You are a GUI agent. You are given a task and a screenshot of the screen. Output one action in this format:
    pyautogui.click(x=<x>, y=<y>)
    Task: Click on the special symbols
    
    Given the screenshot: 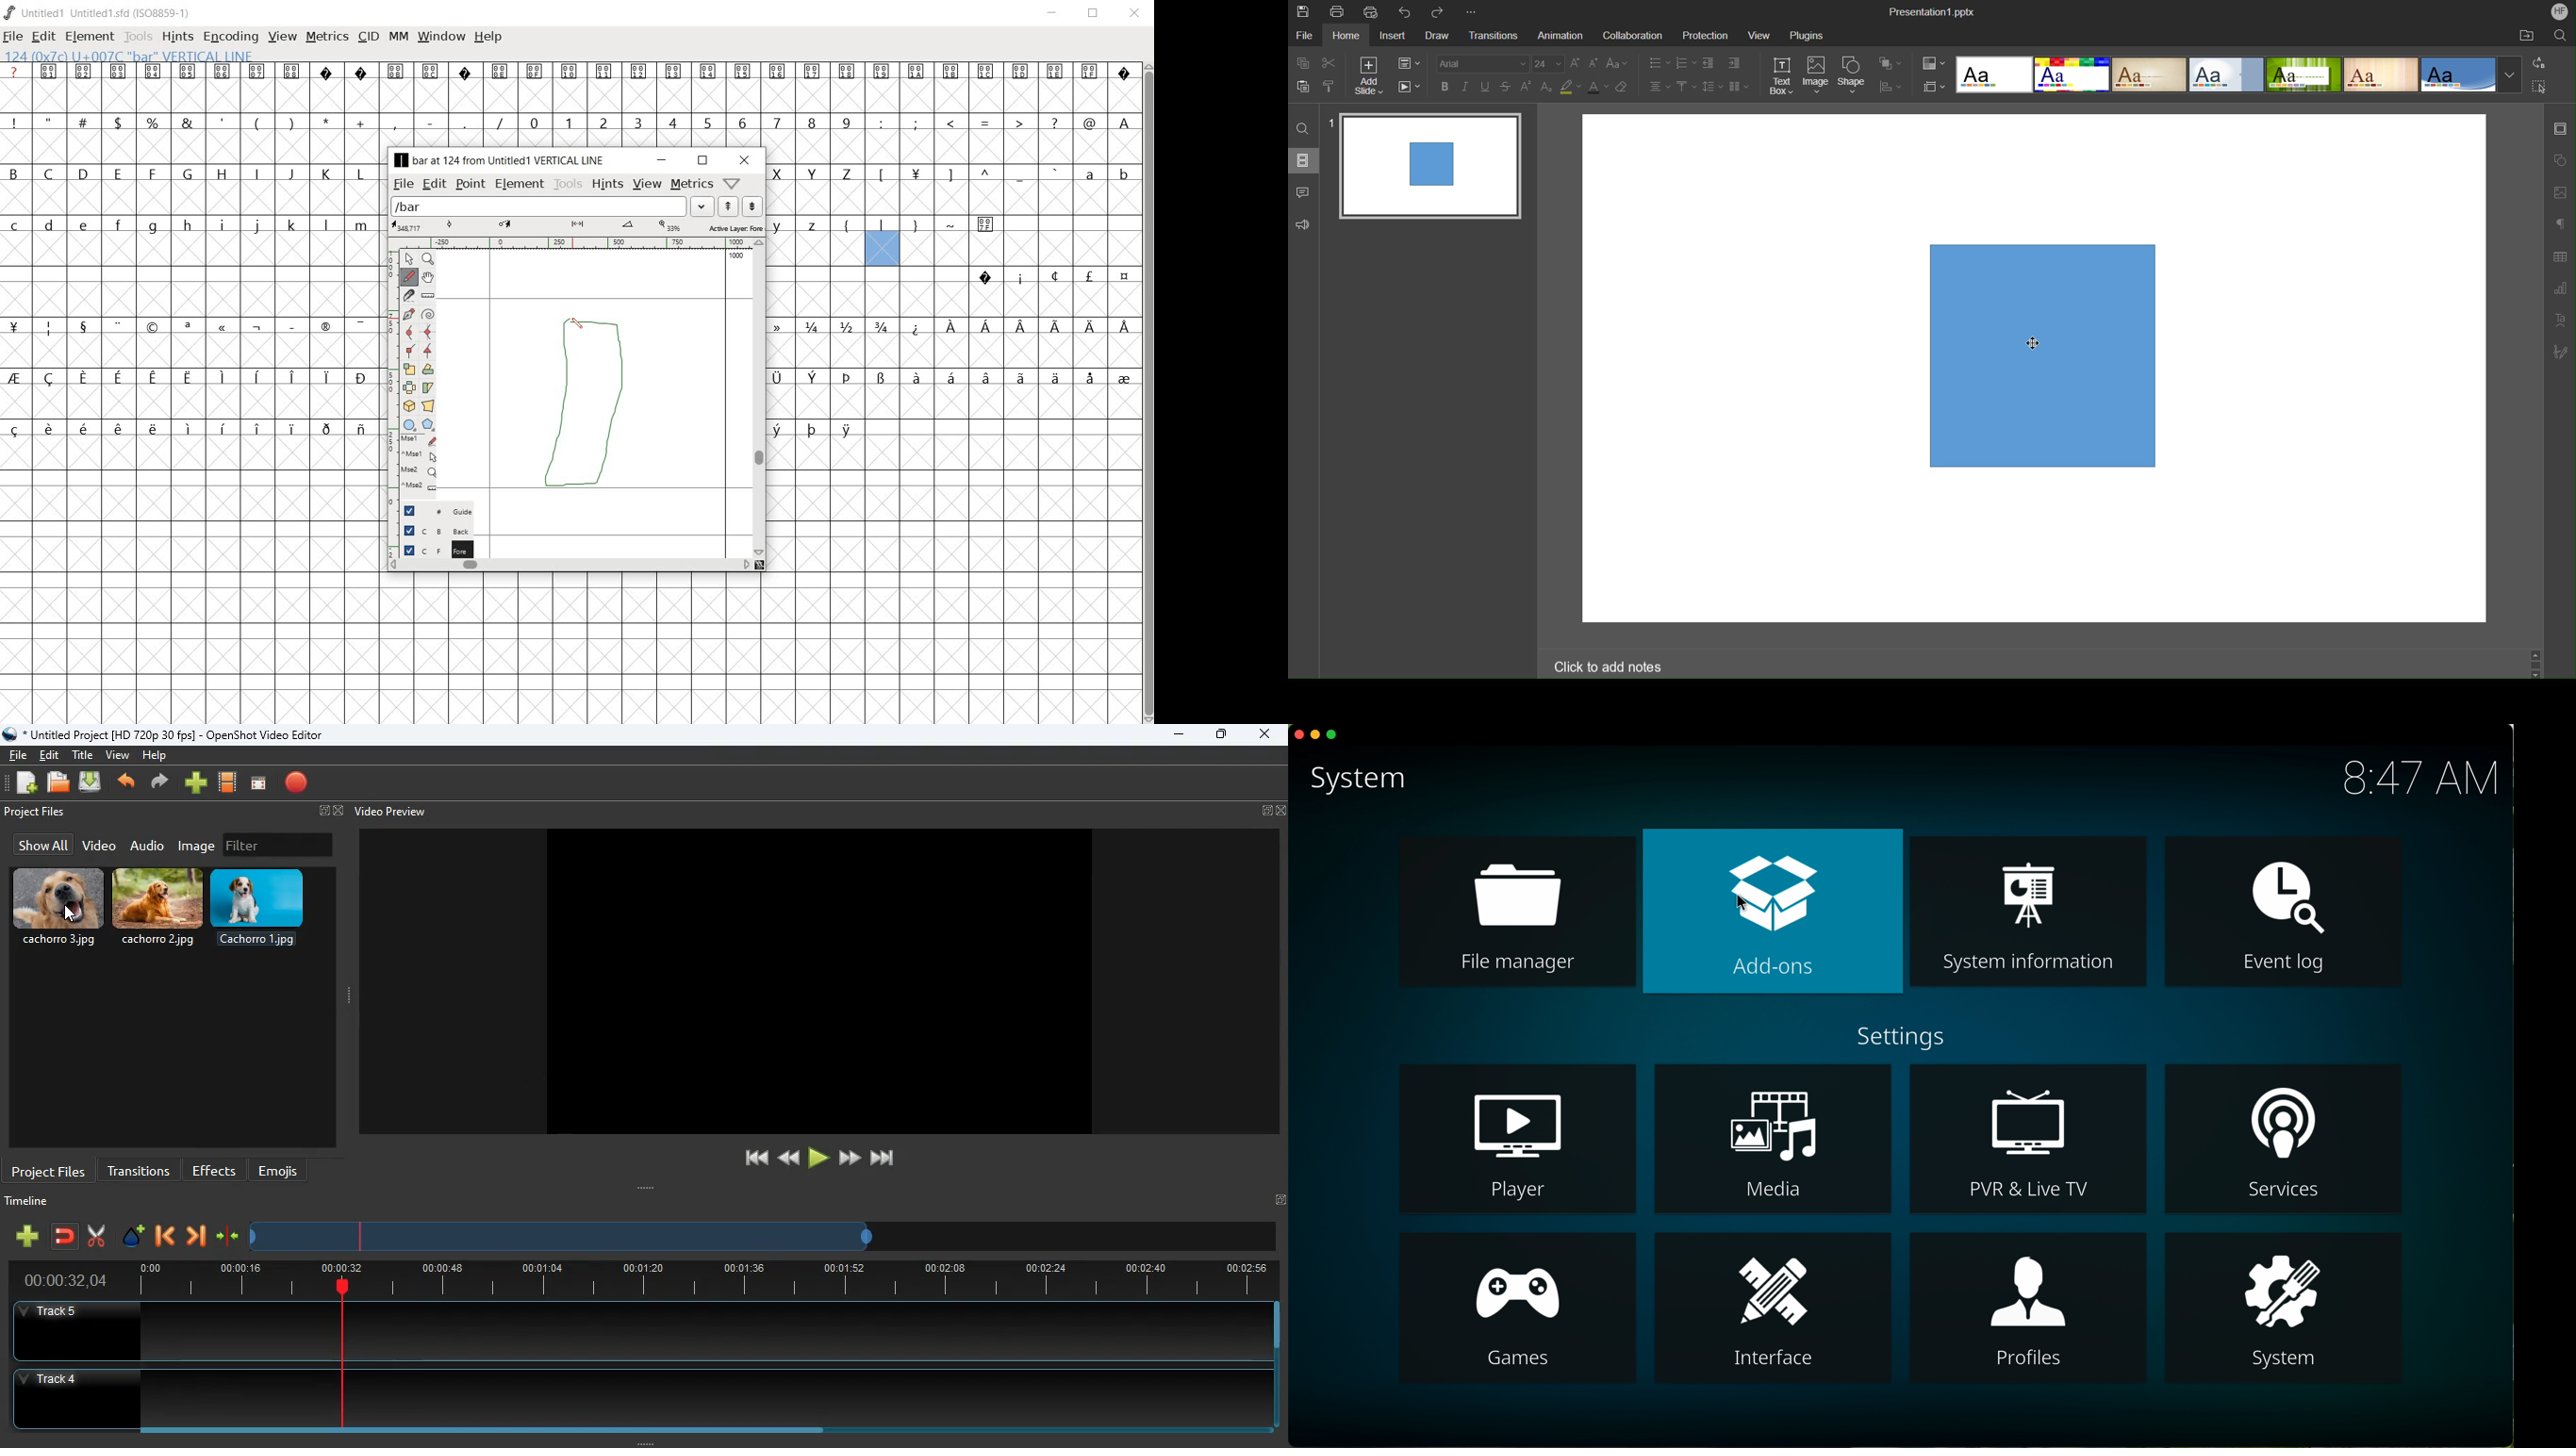 What is the action you would take?
    pyautogui.click(x=571, y=72)
    